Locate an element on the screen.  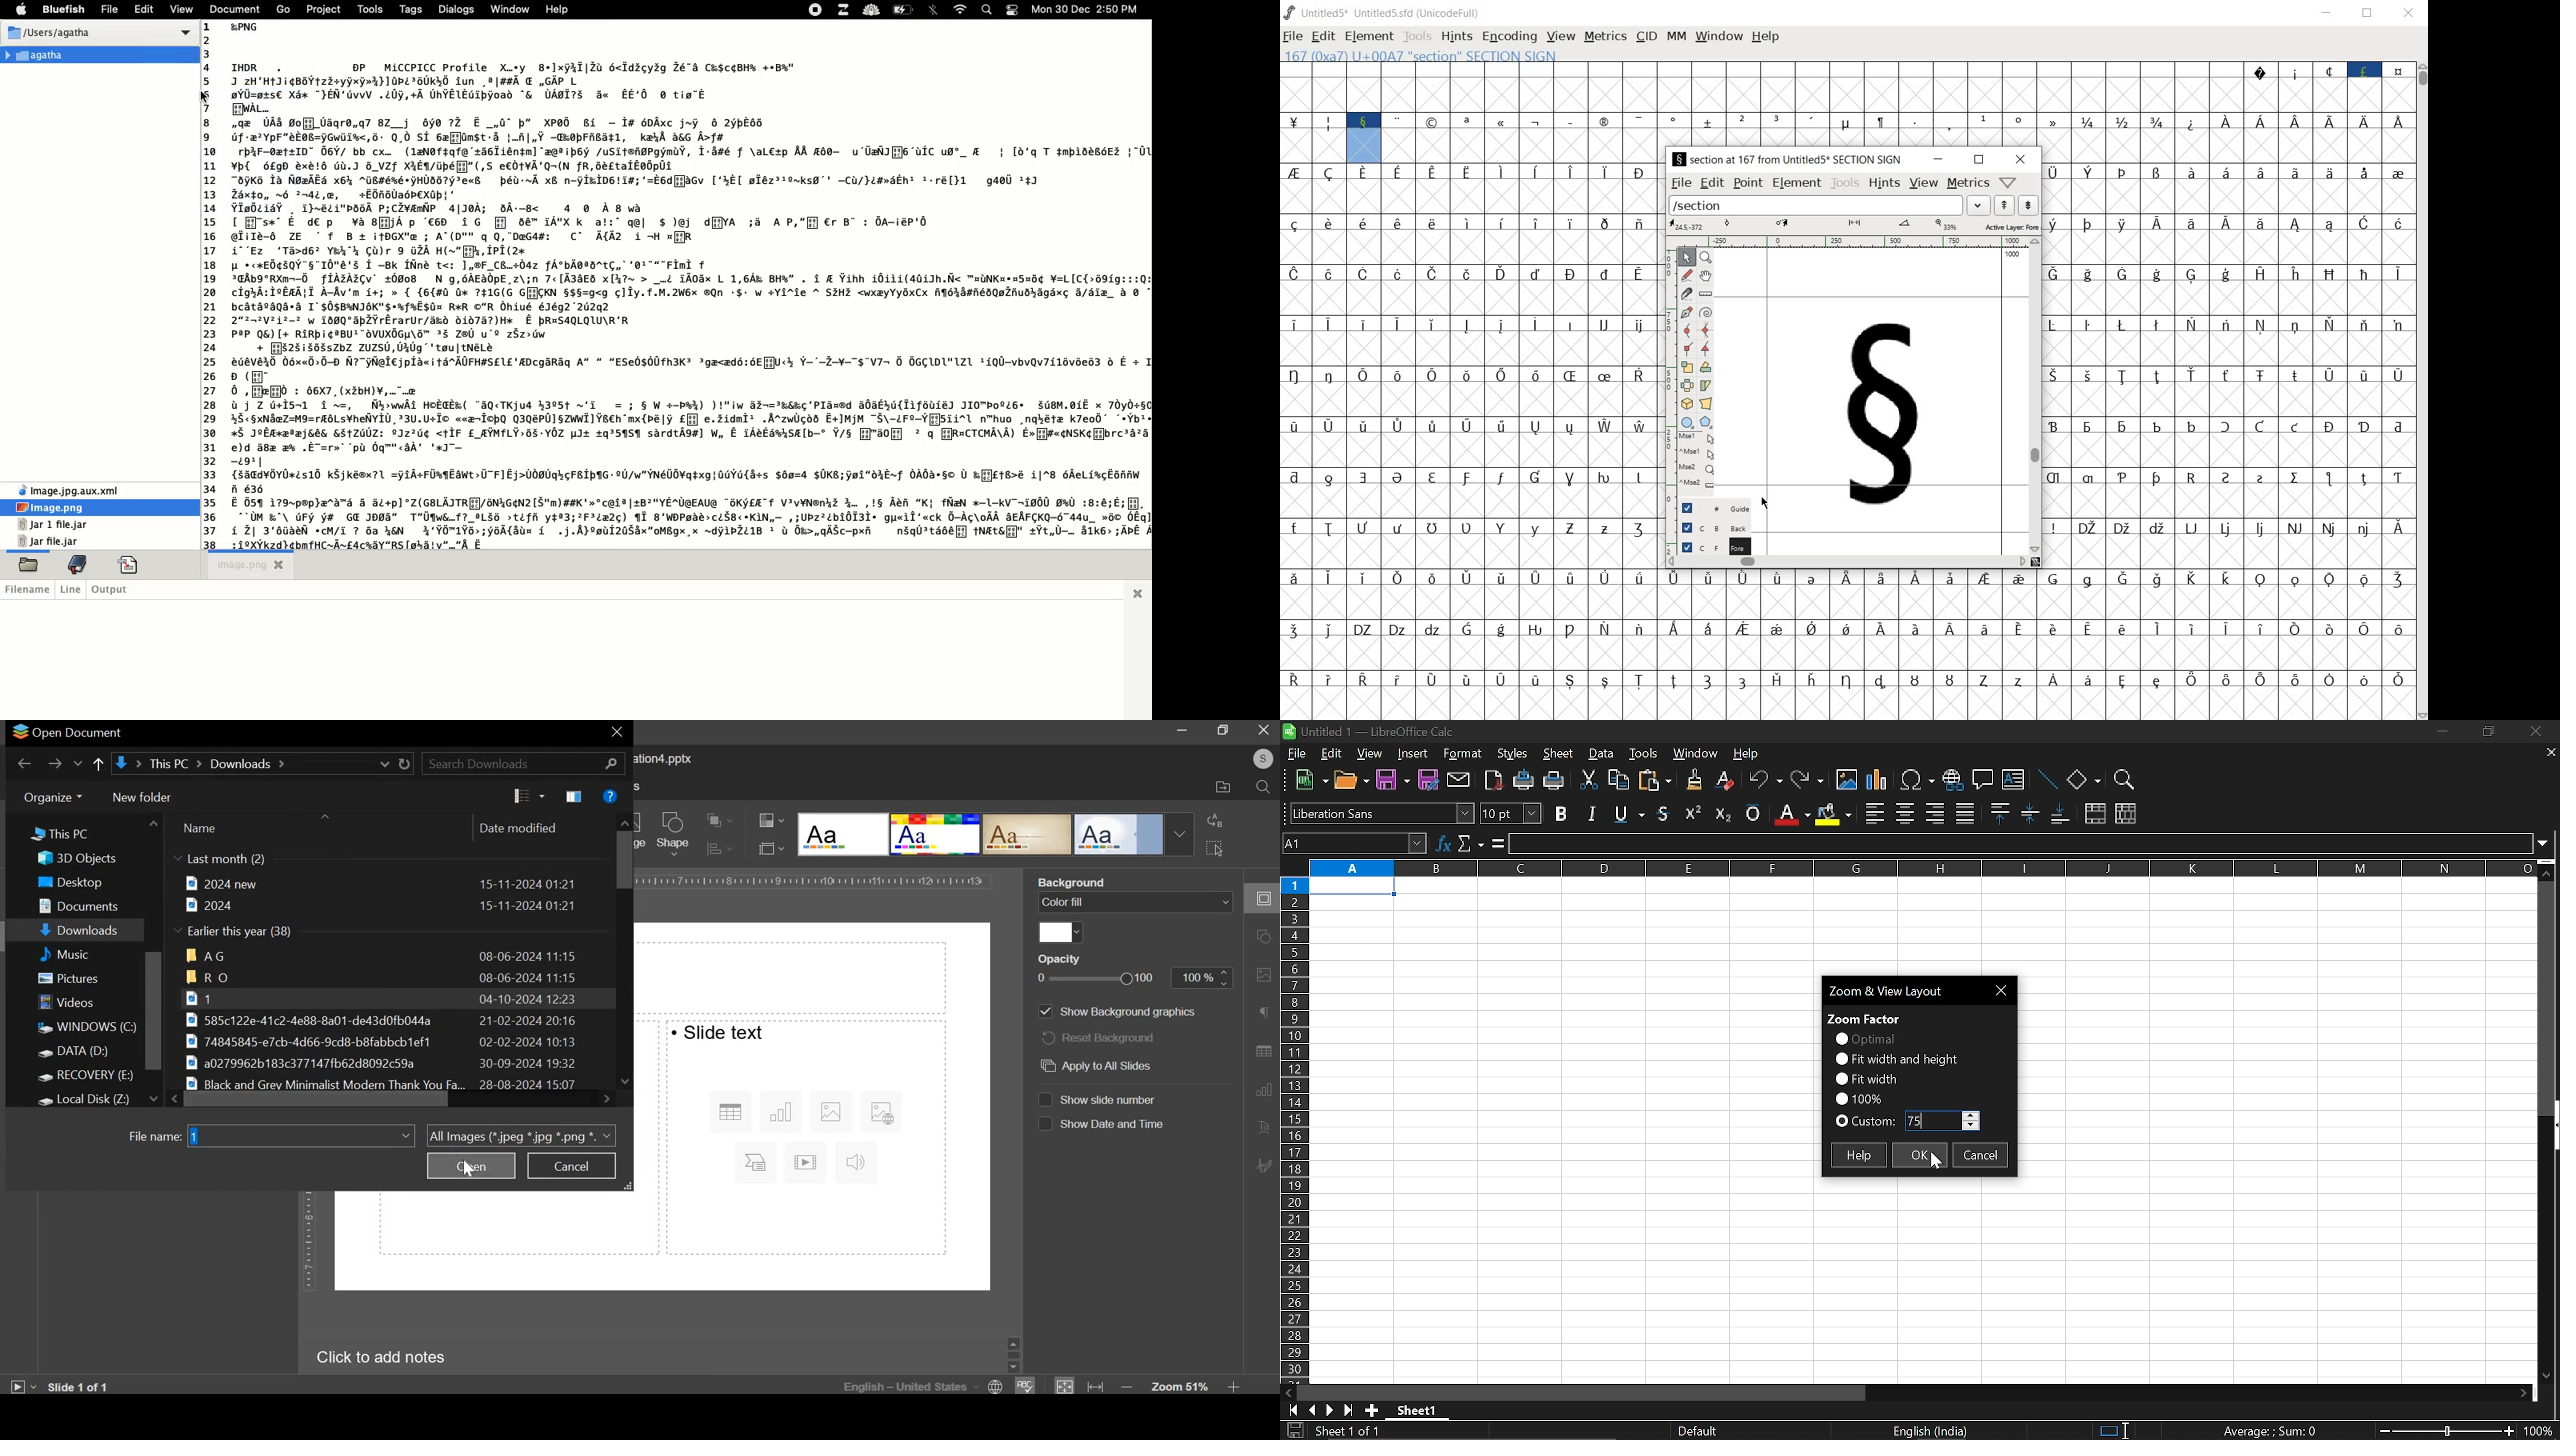
earlier this year is located at coordinates (236, 932).